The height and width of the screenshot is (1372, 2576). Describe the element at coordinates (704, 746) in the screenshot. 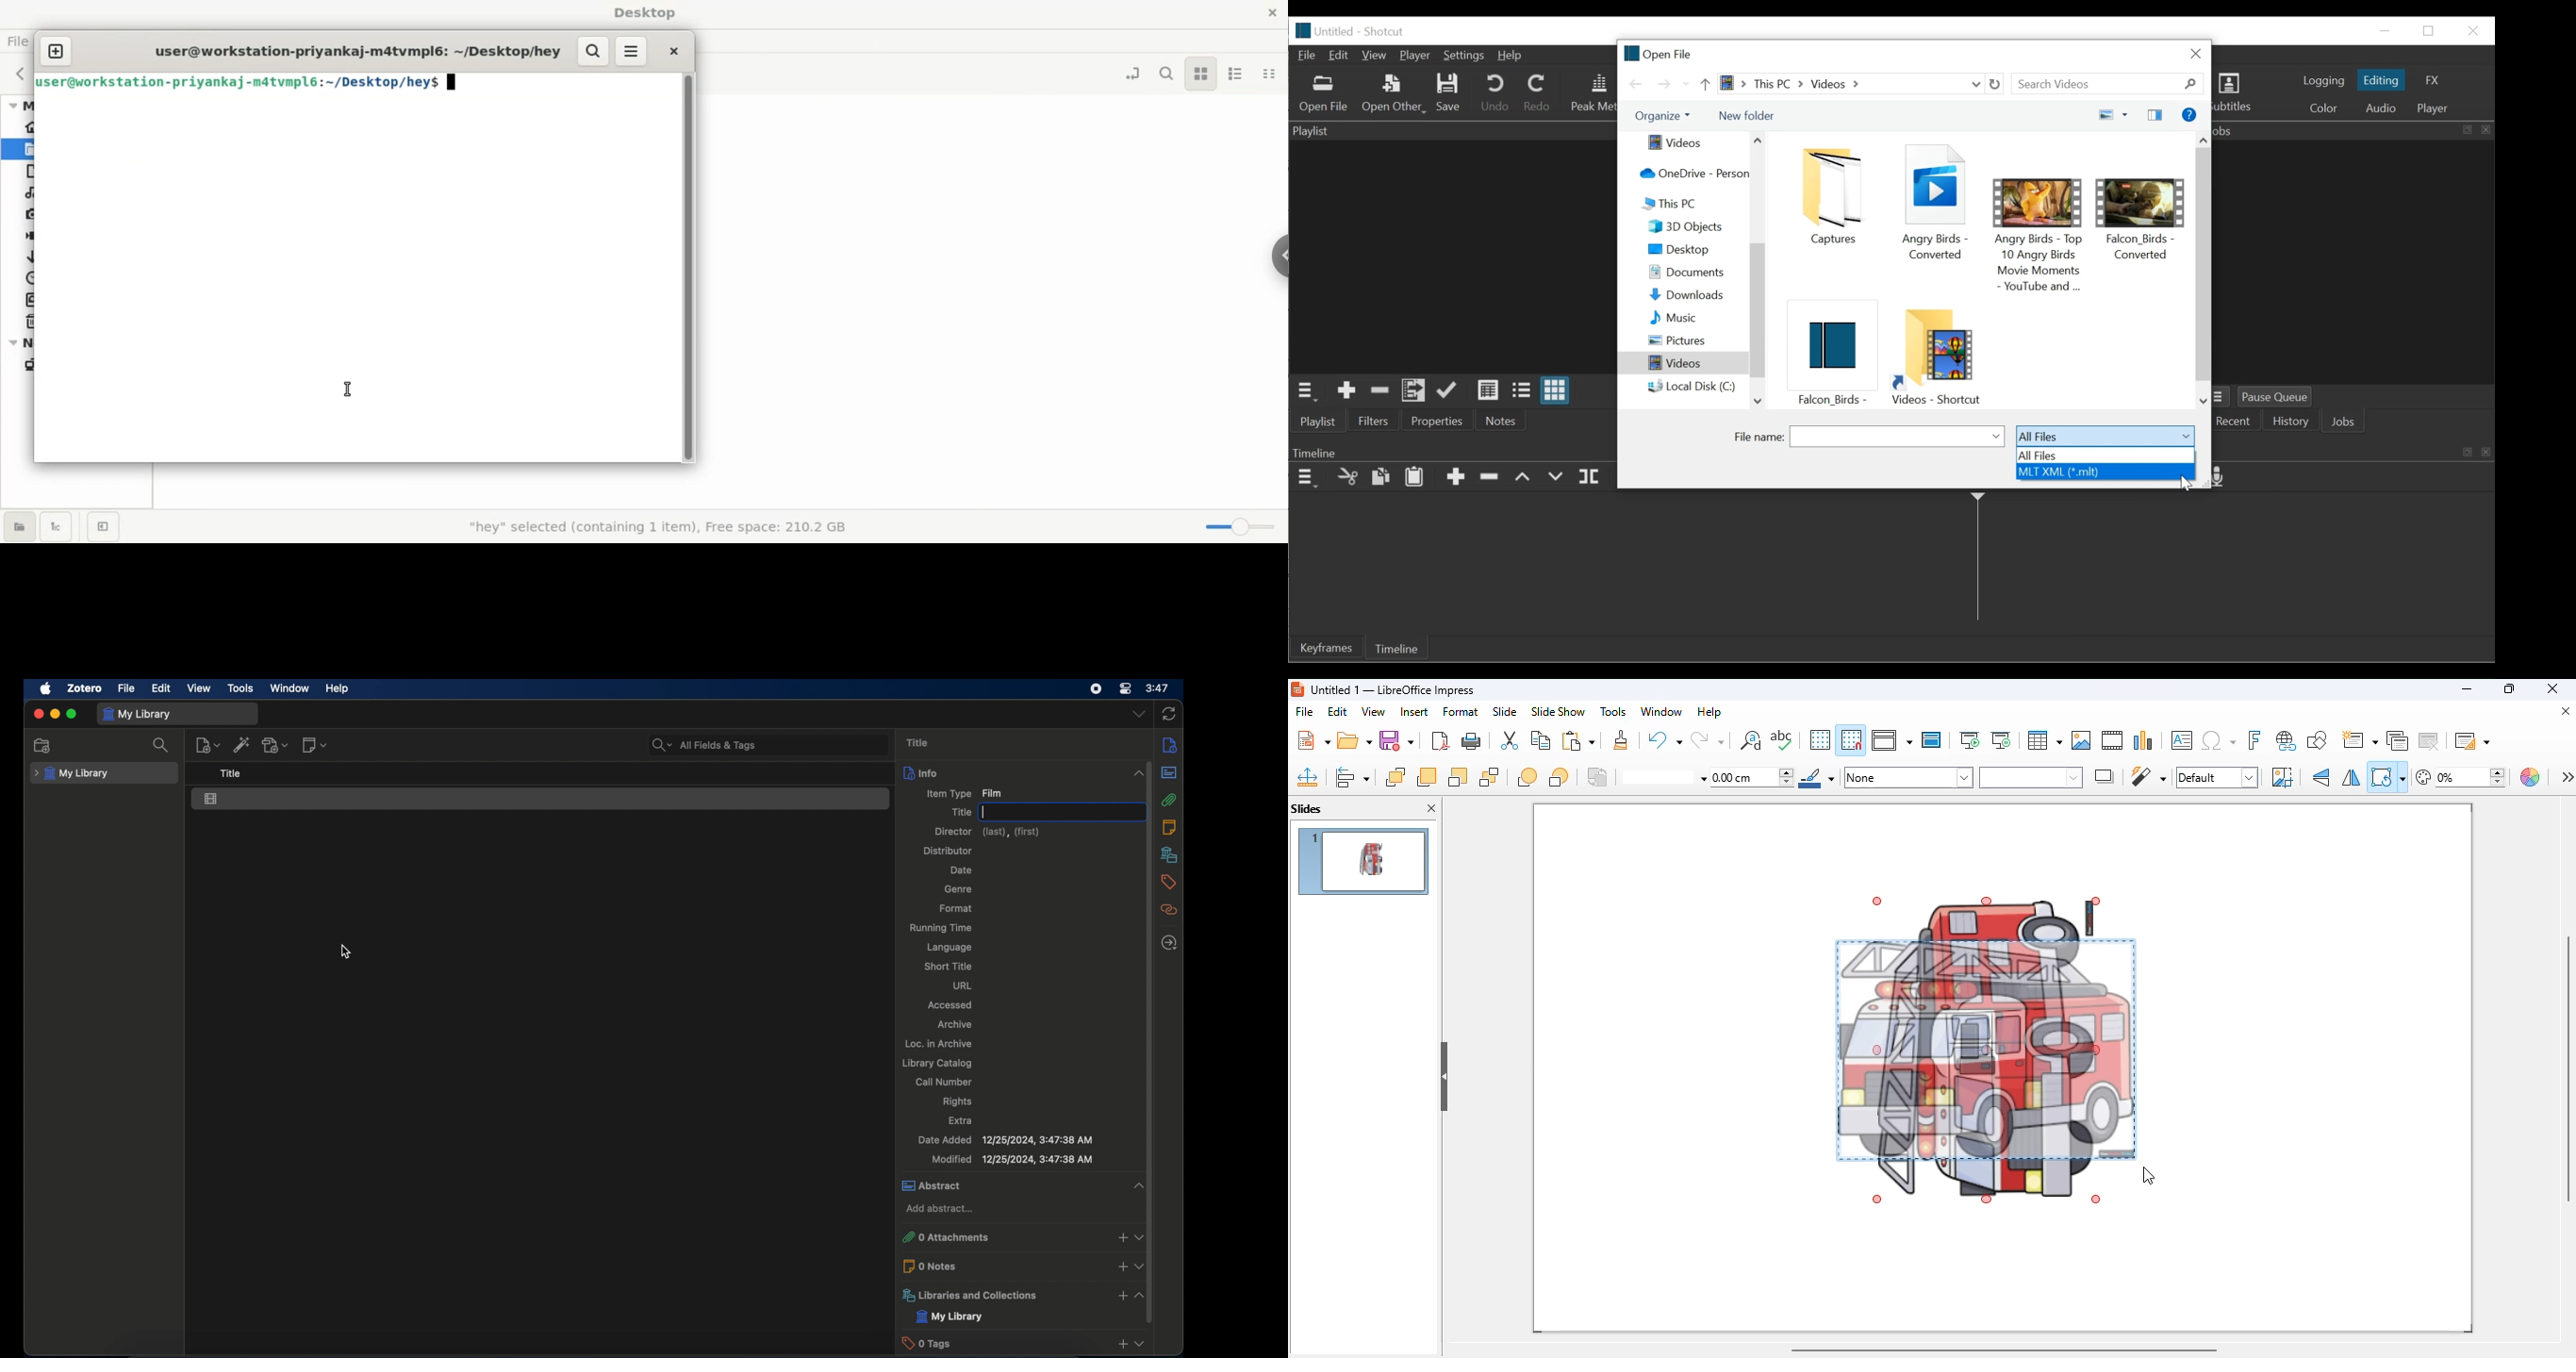

I see `search bar` at that location.